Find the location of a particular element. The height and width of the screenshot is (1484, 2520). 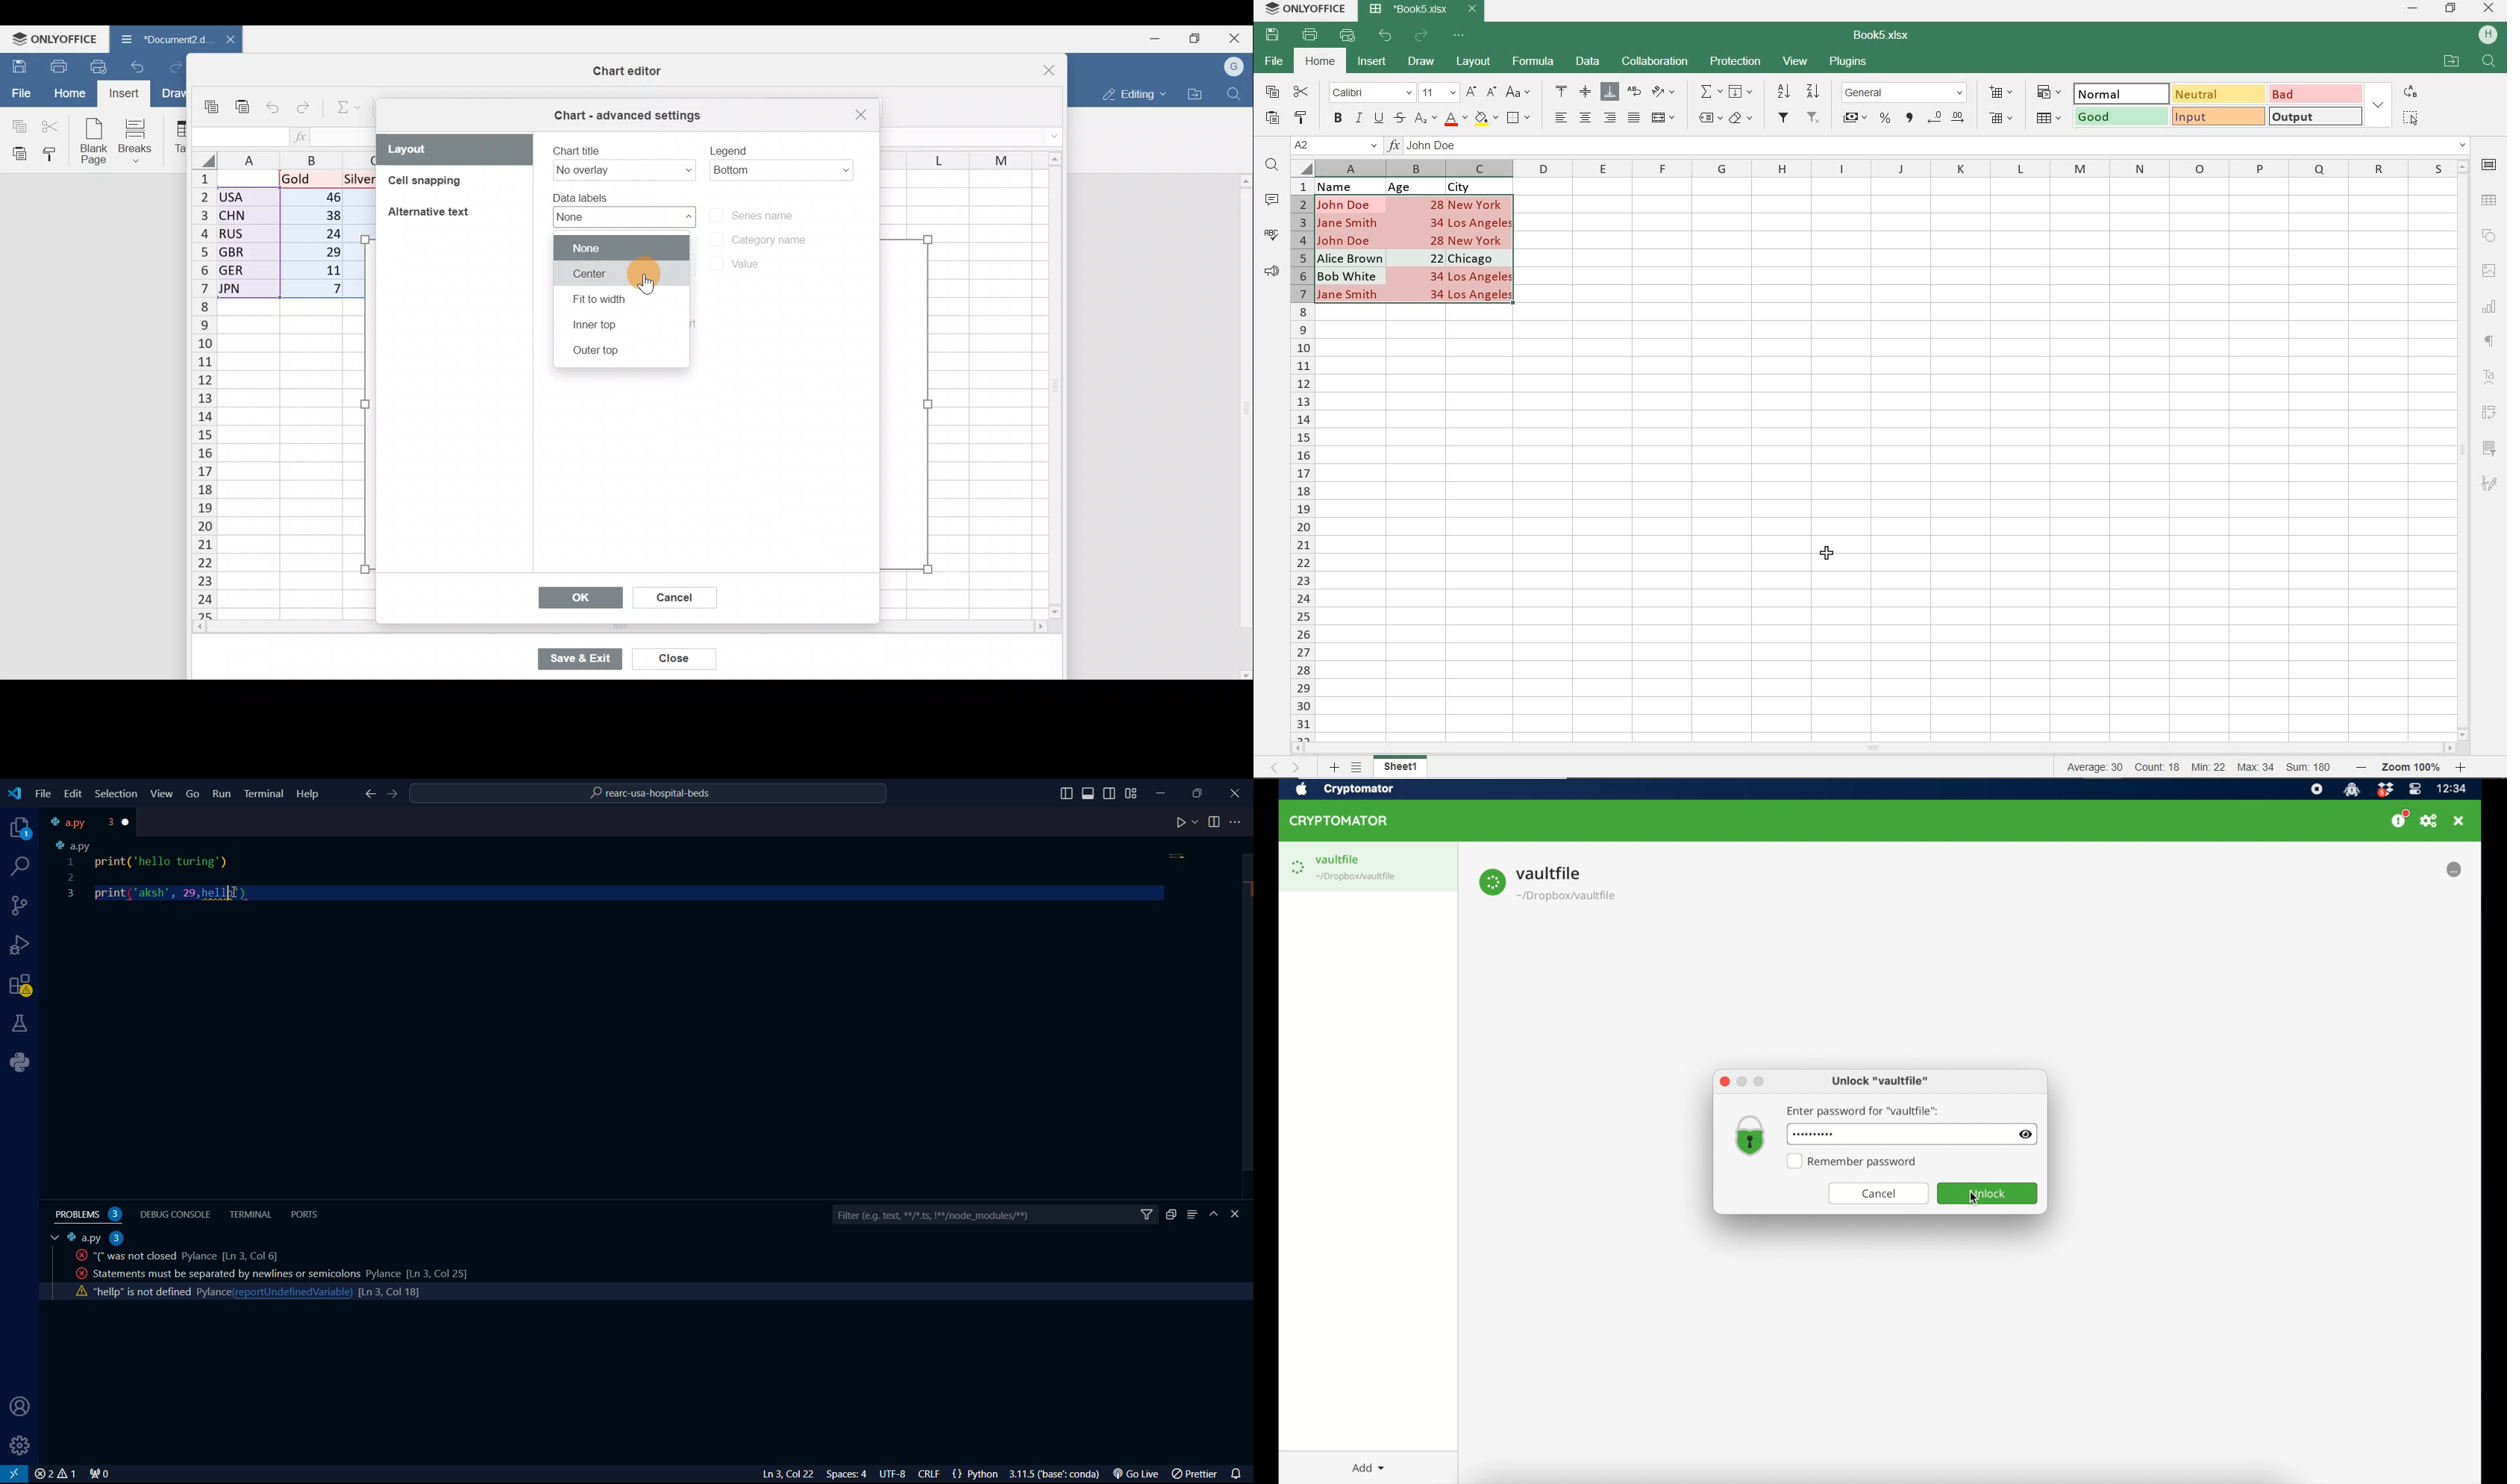

SPELL CHECKING is located at coordinates (1271, 235).